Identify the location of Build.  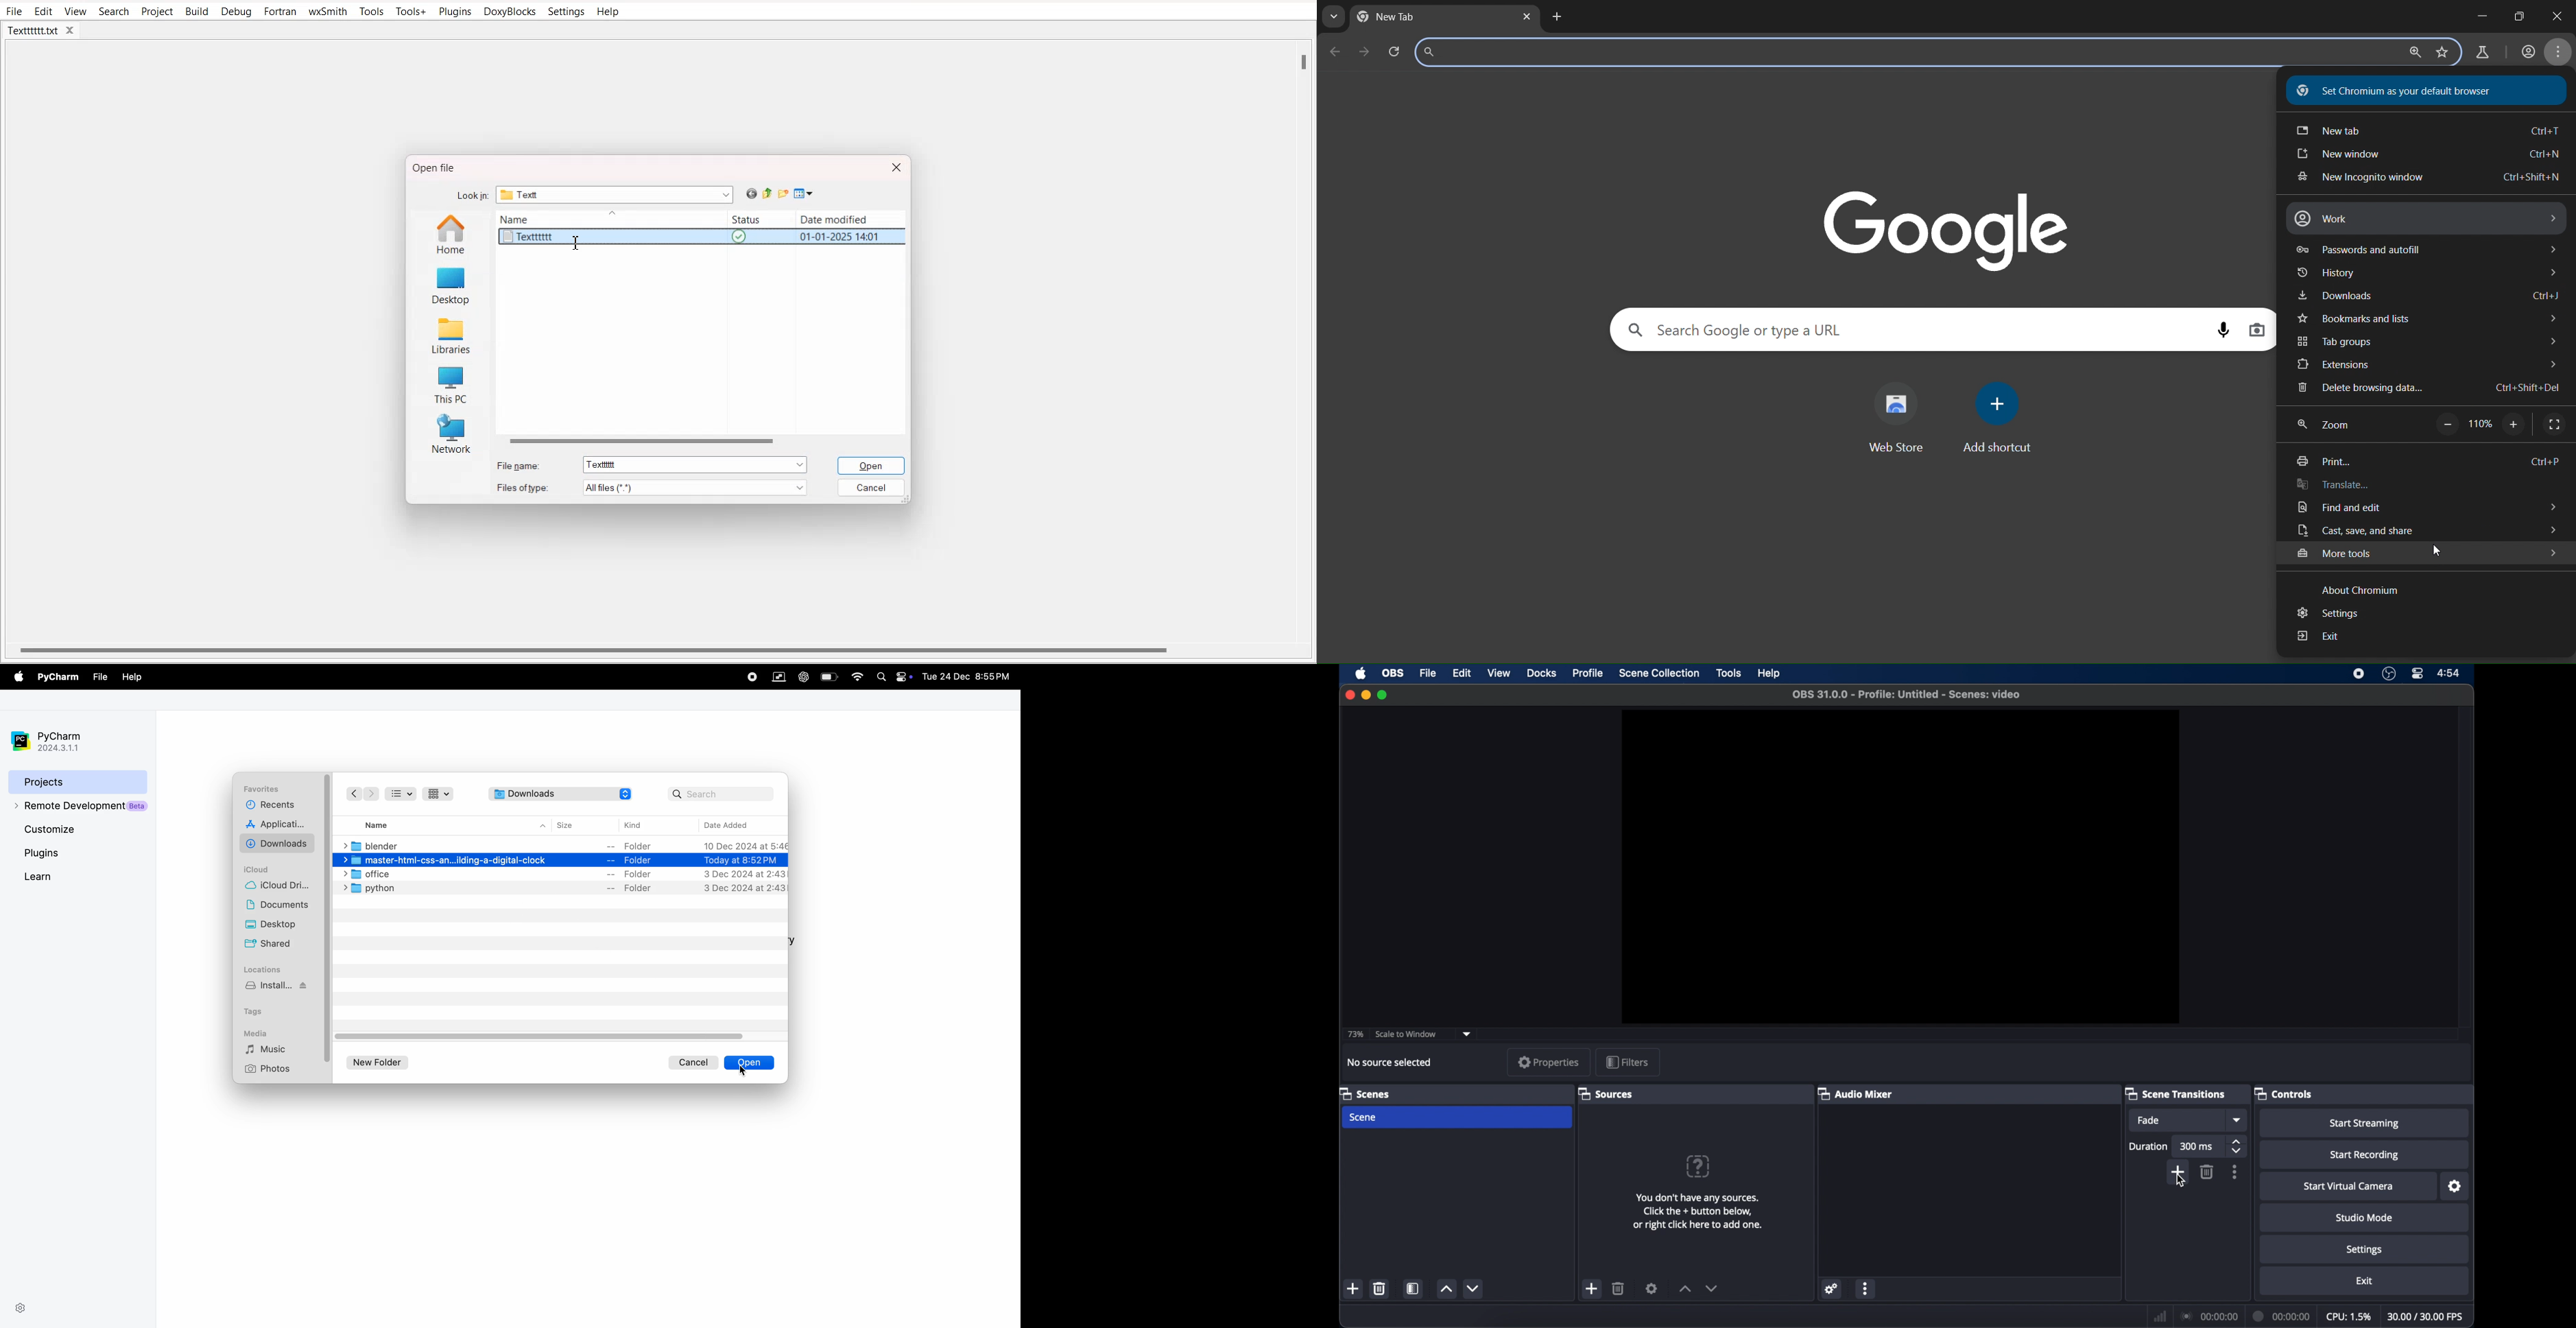
(197, 11).